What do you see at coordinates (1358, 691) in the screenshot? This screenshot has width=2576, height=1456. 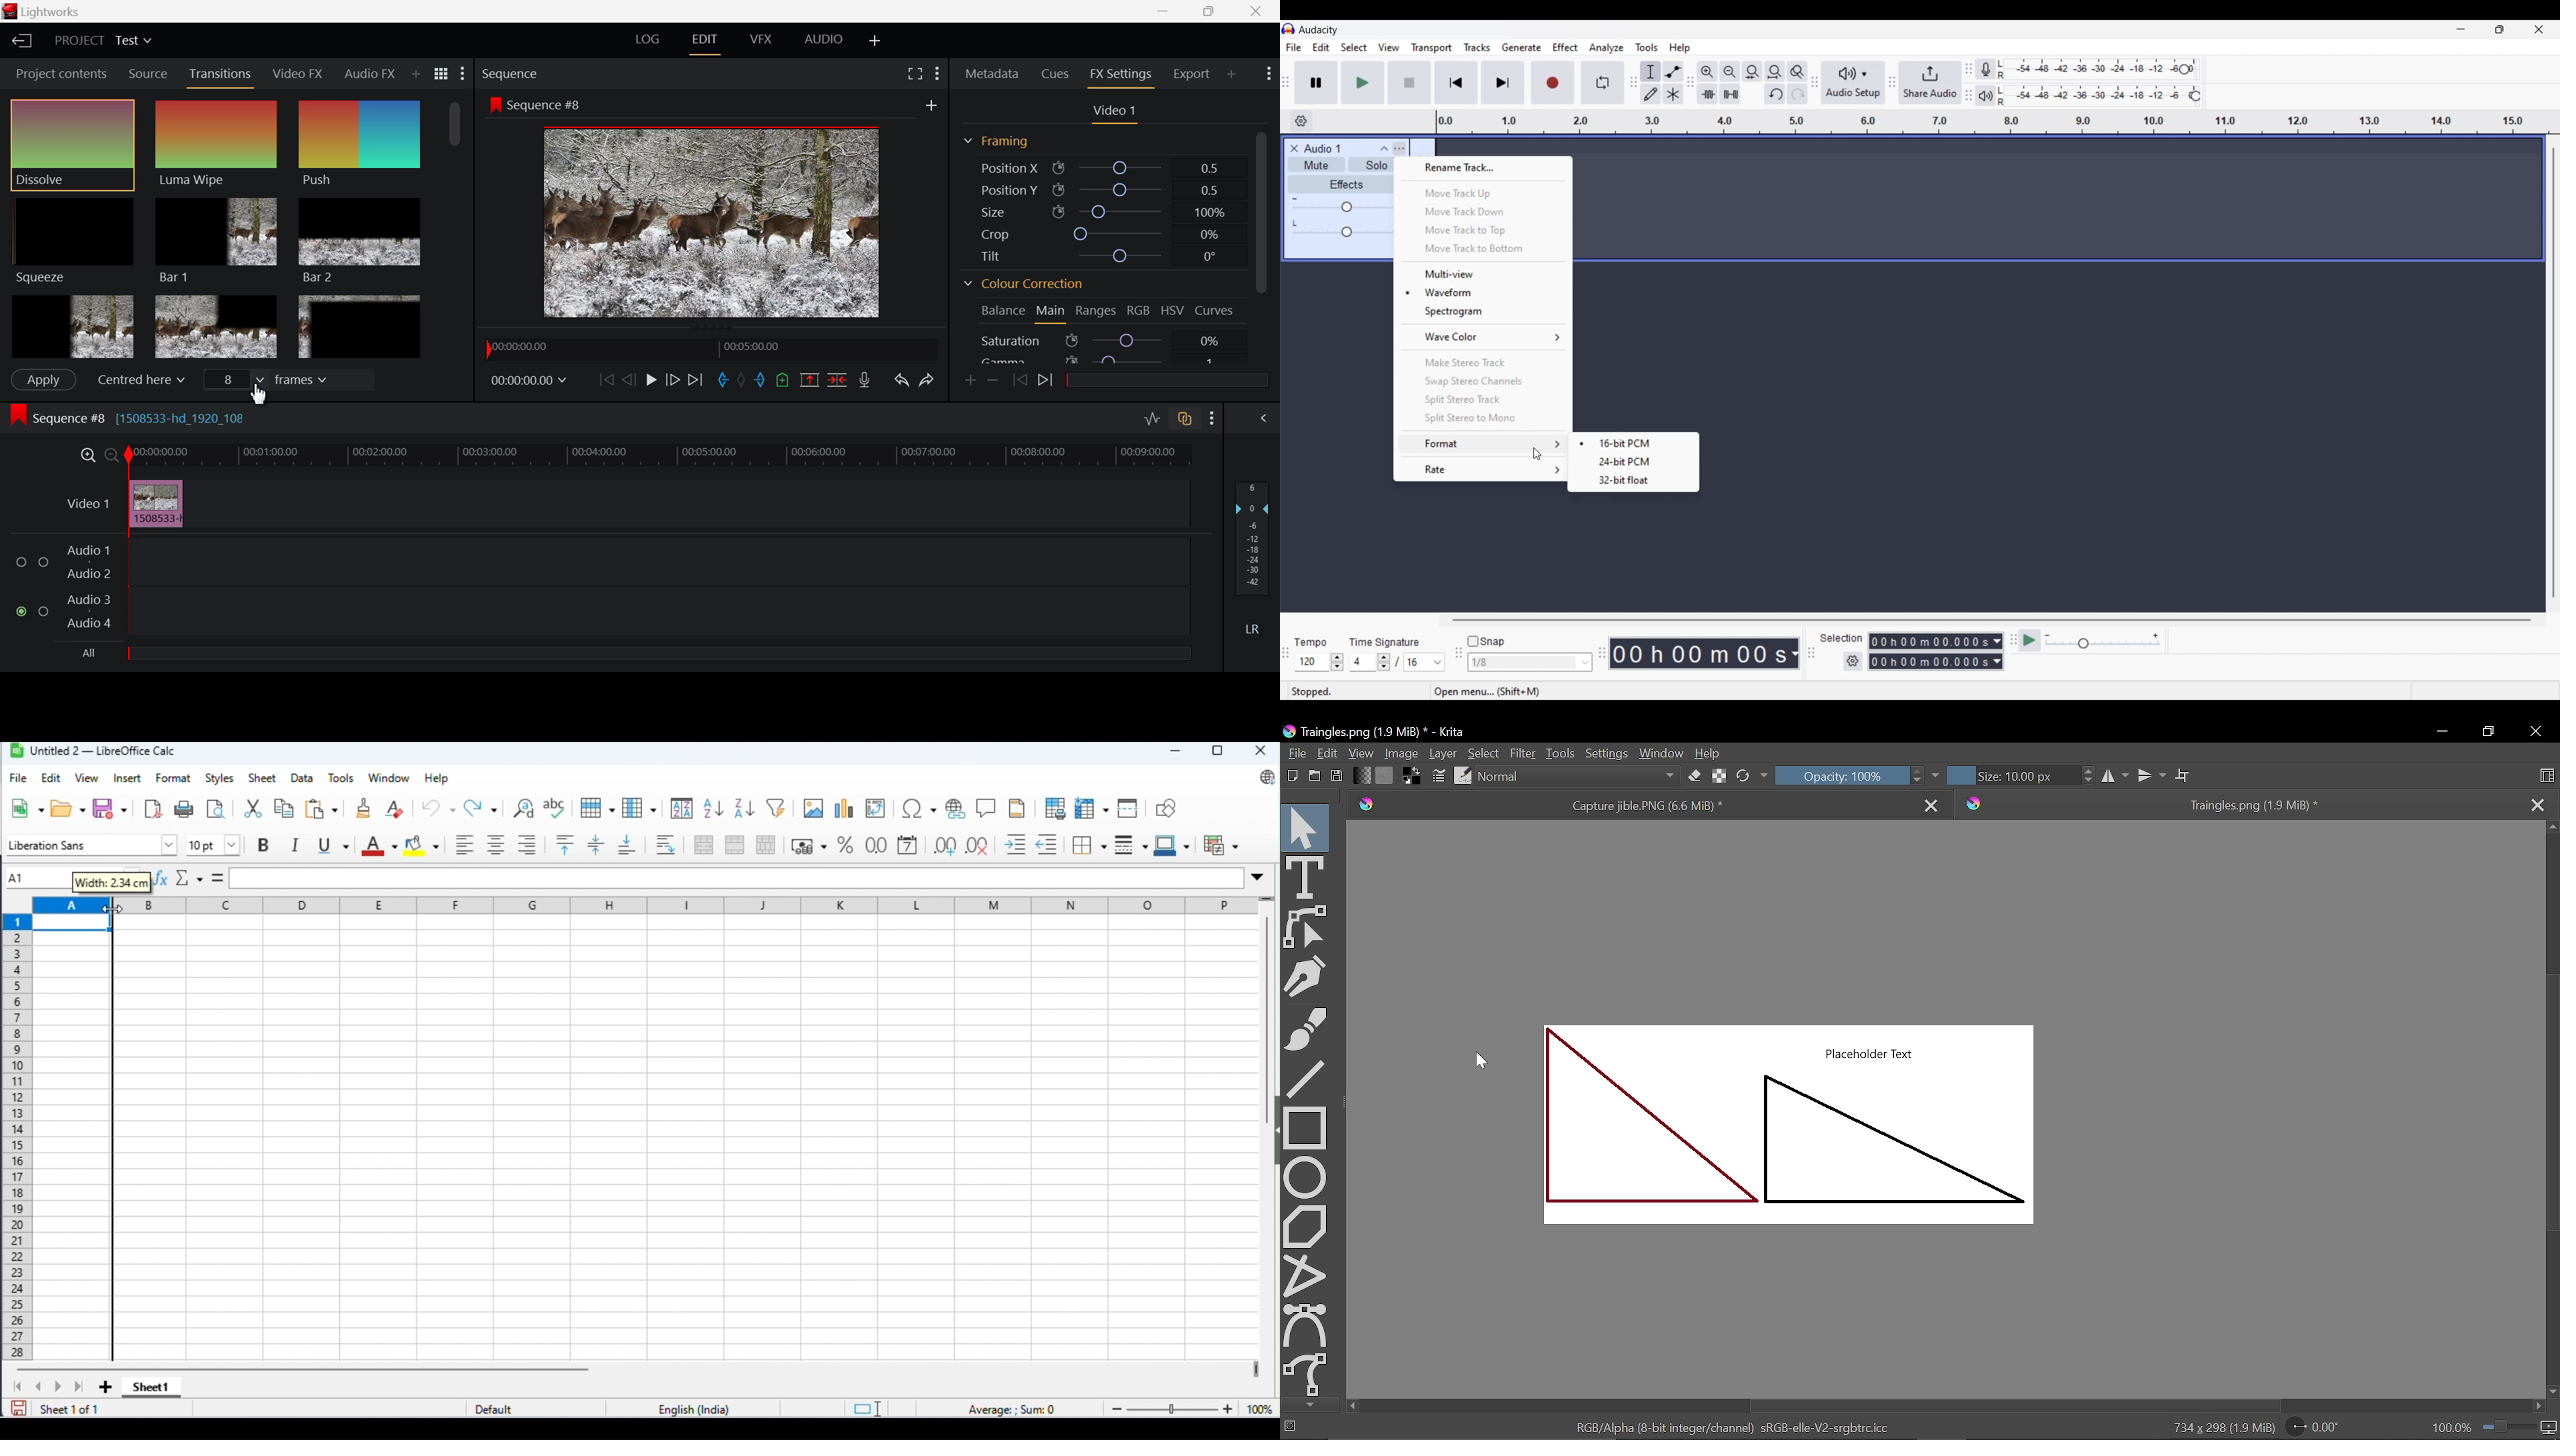 I see `Status of recording` at bounding box center [1358, 691].